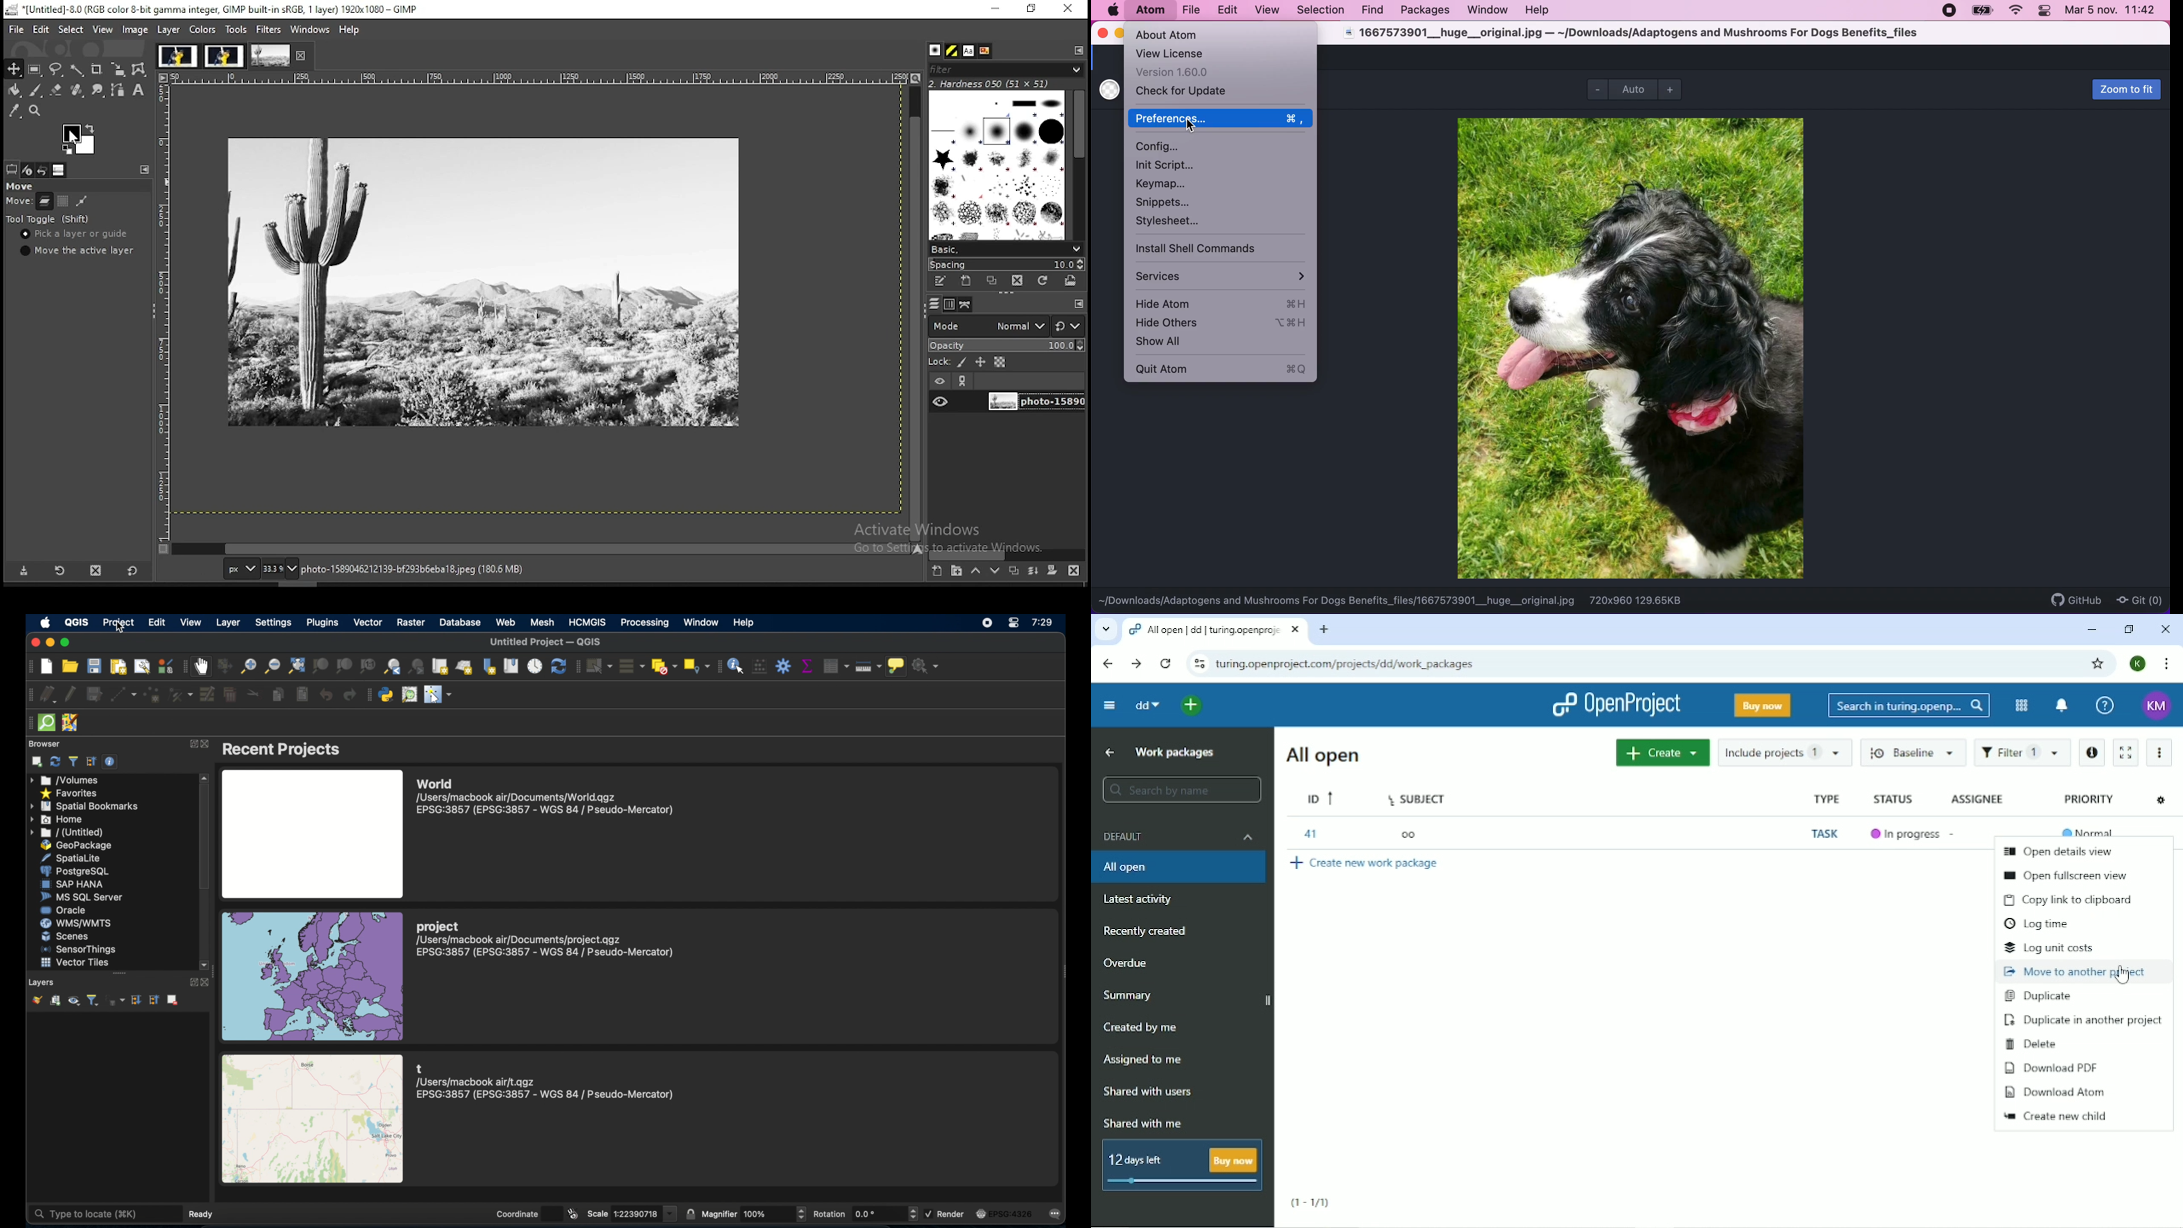 The width and height of the screenshot is (2184, 1232). I want to click on reload tool preset, so click(61, 570).